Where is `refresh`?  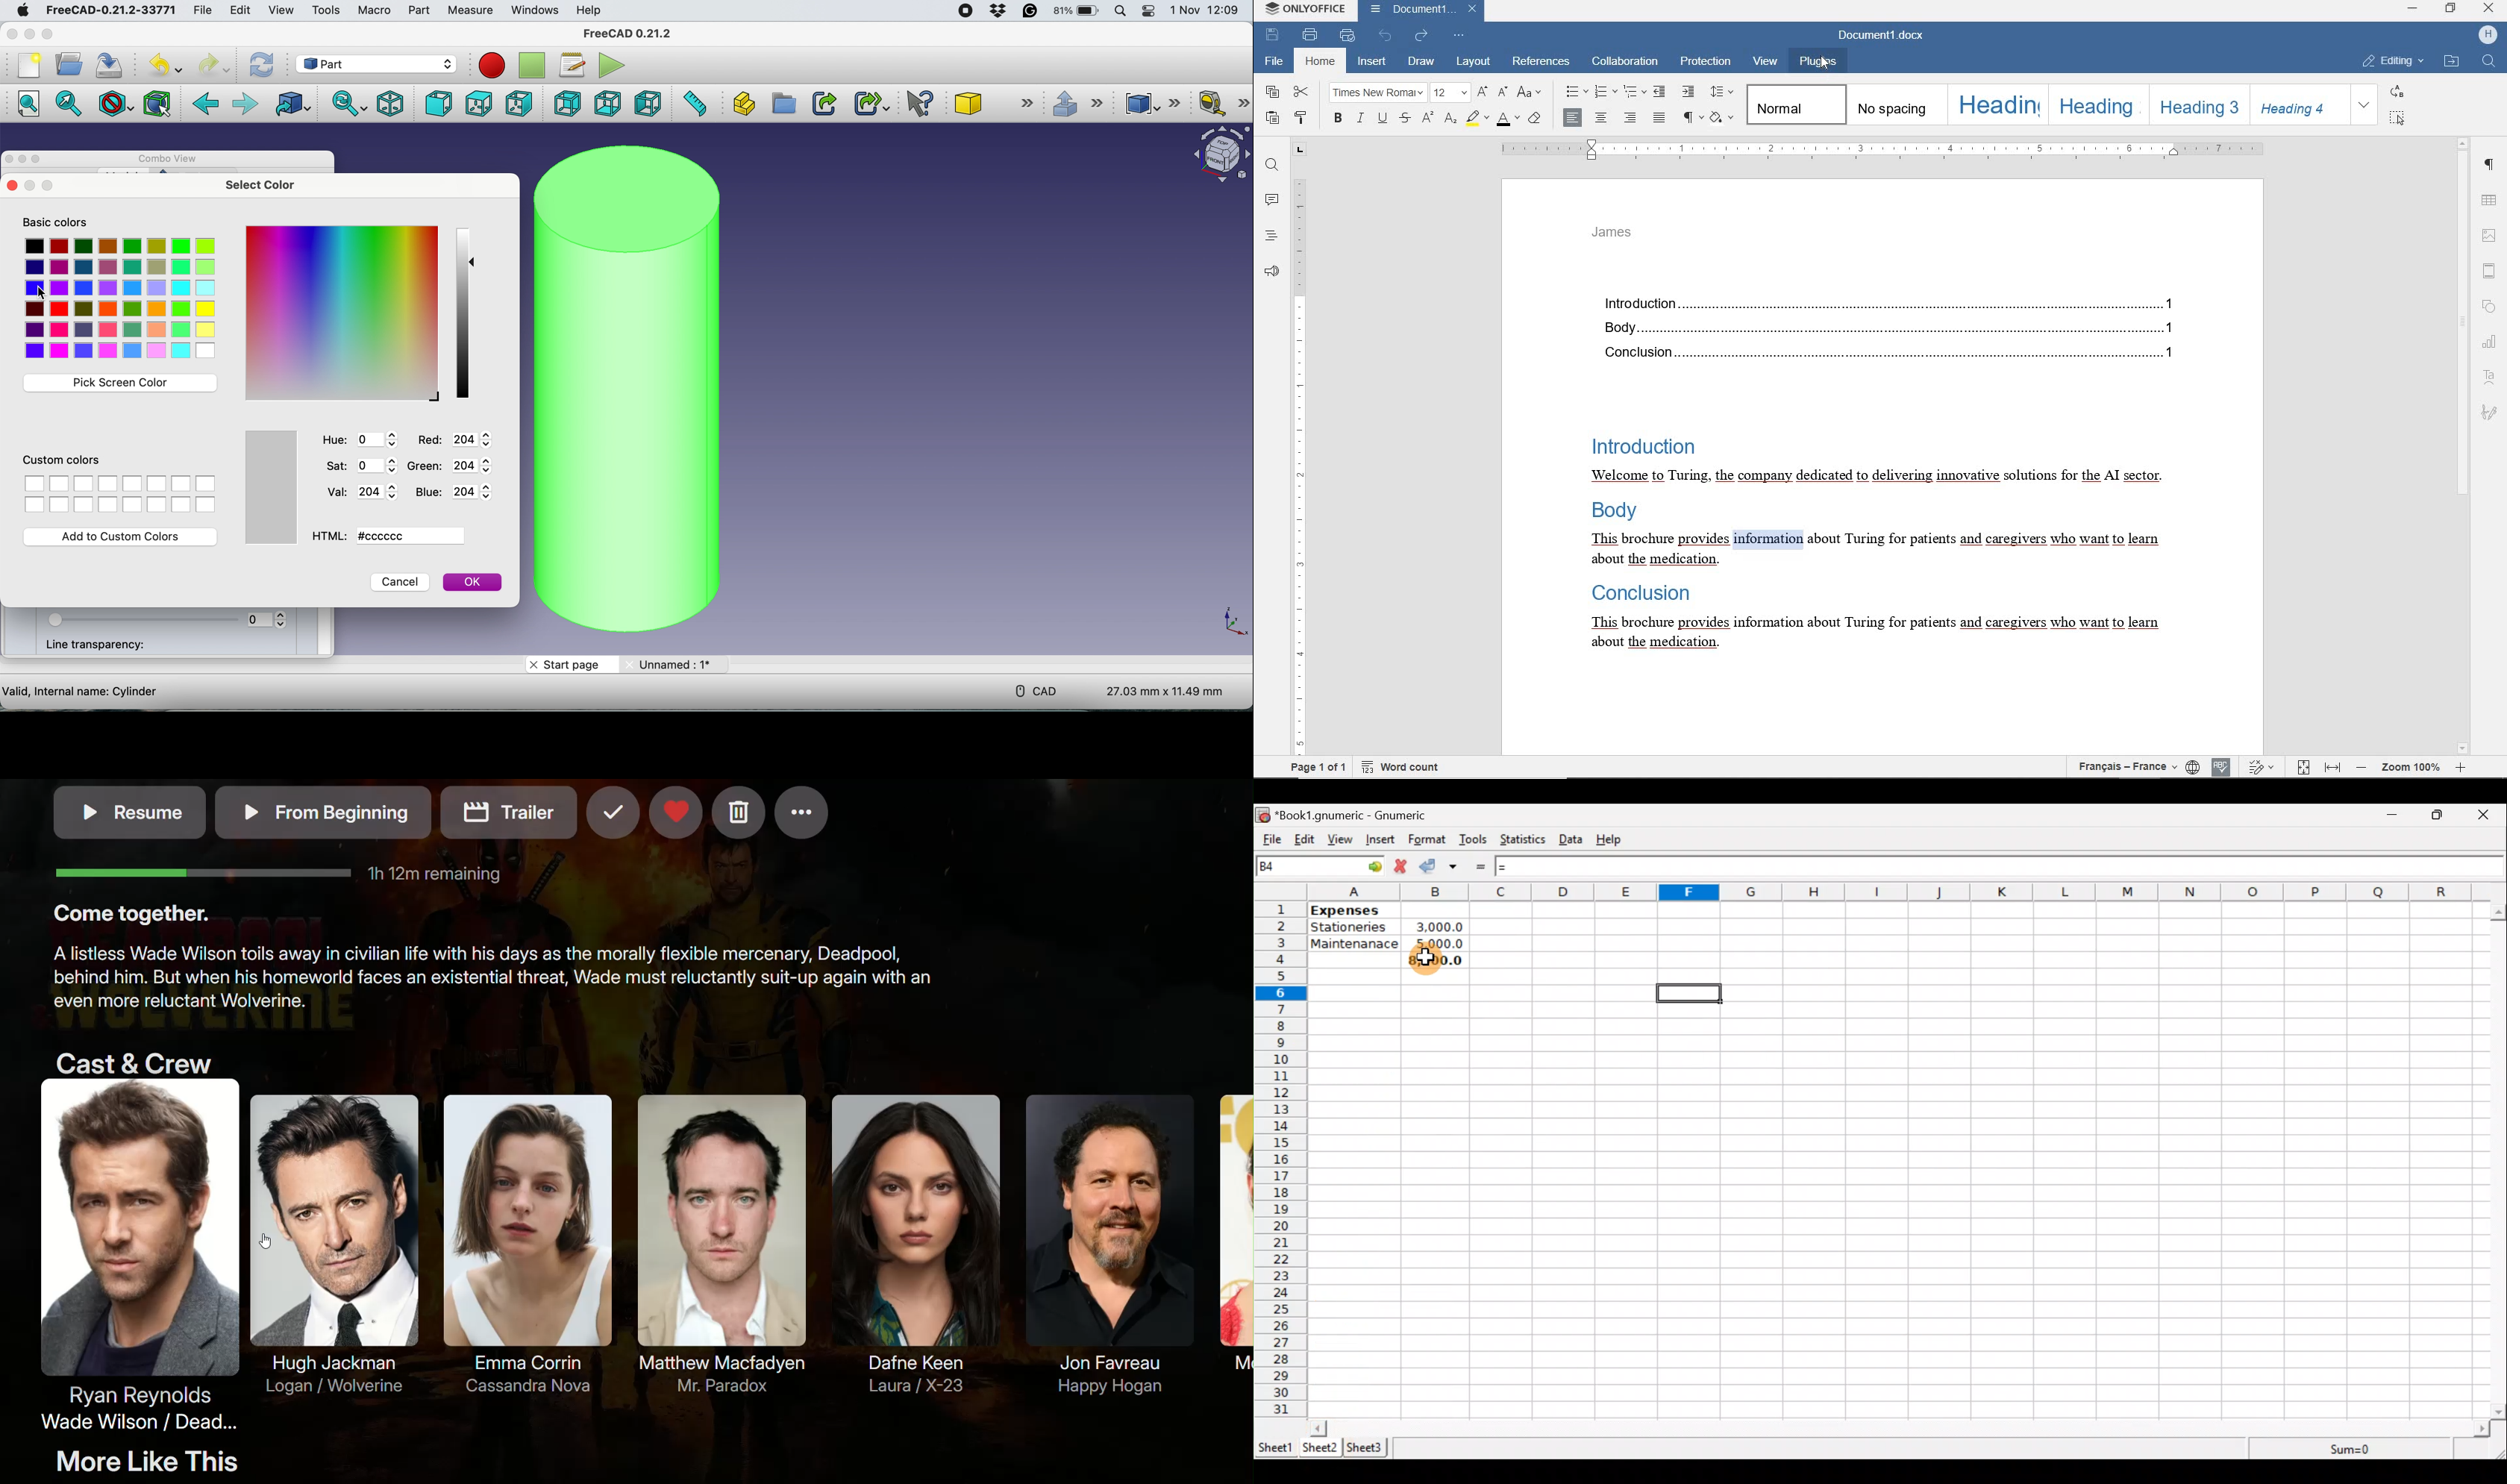 refresh is located at coordinates (262, 64).